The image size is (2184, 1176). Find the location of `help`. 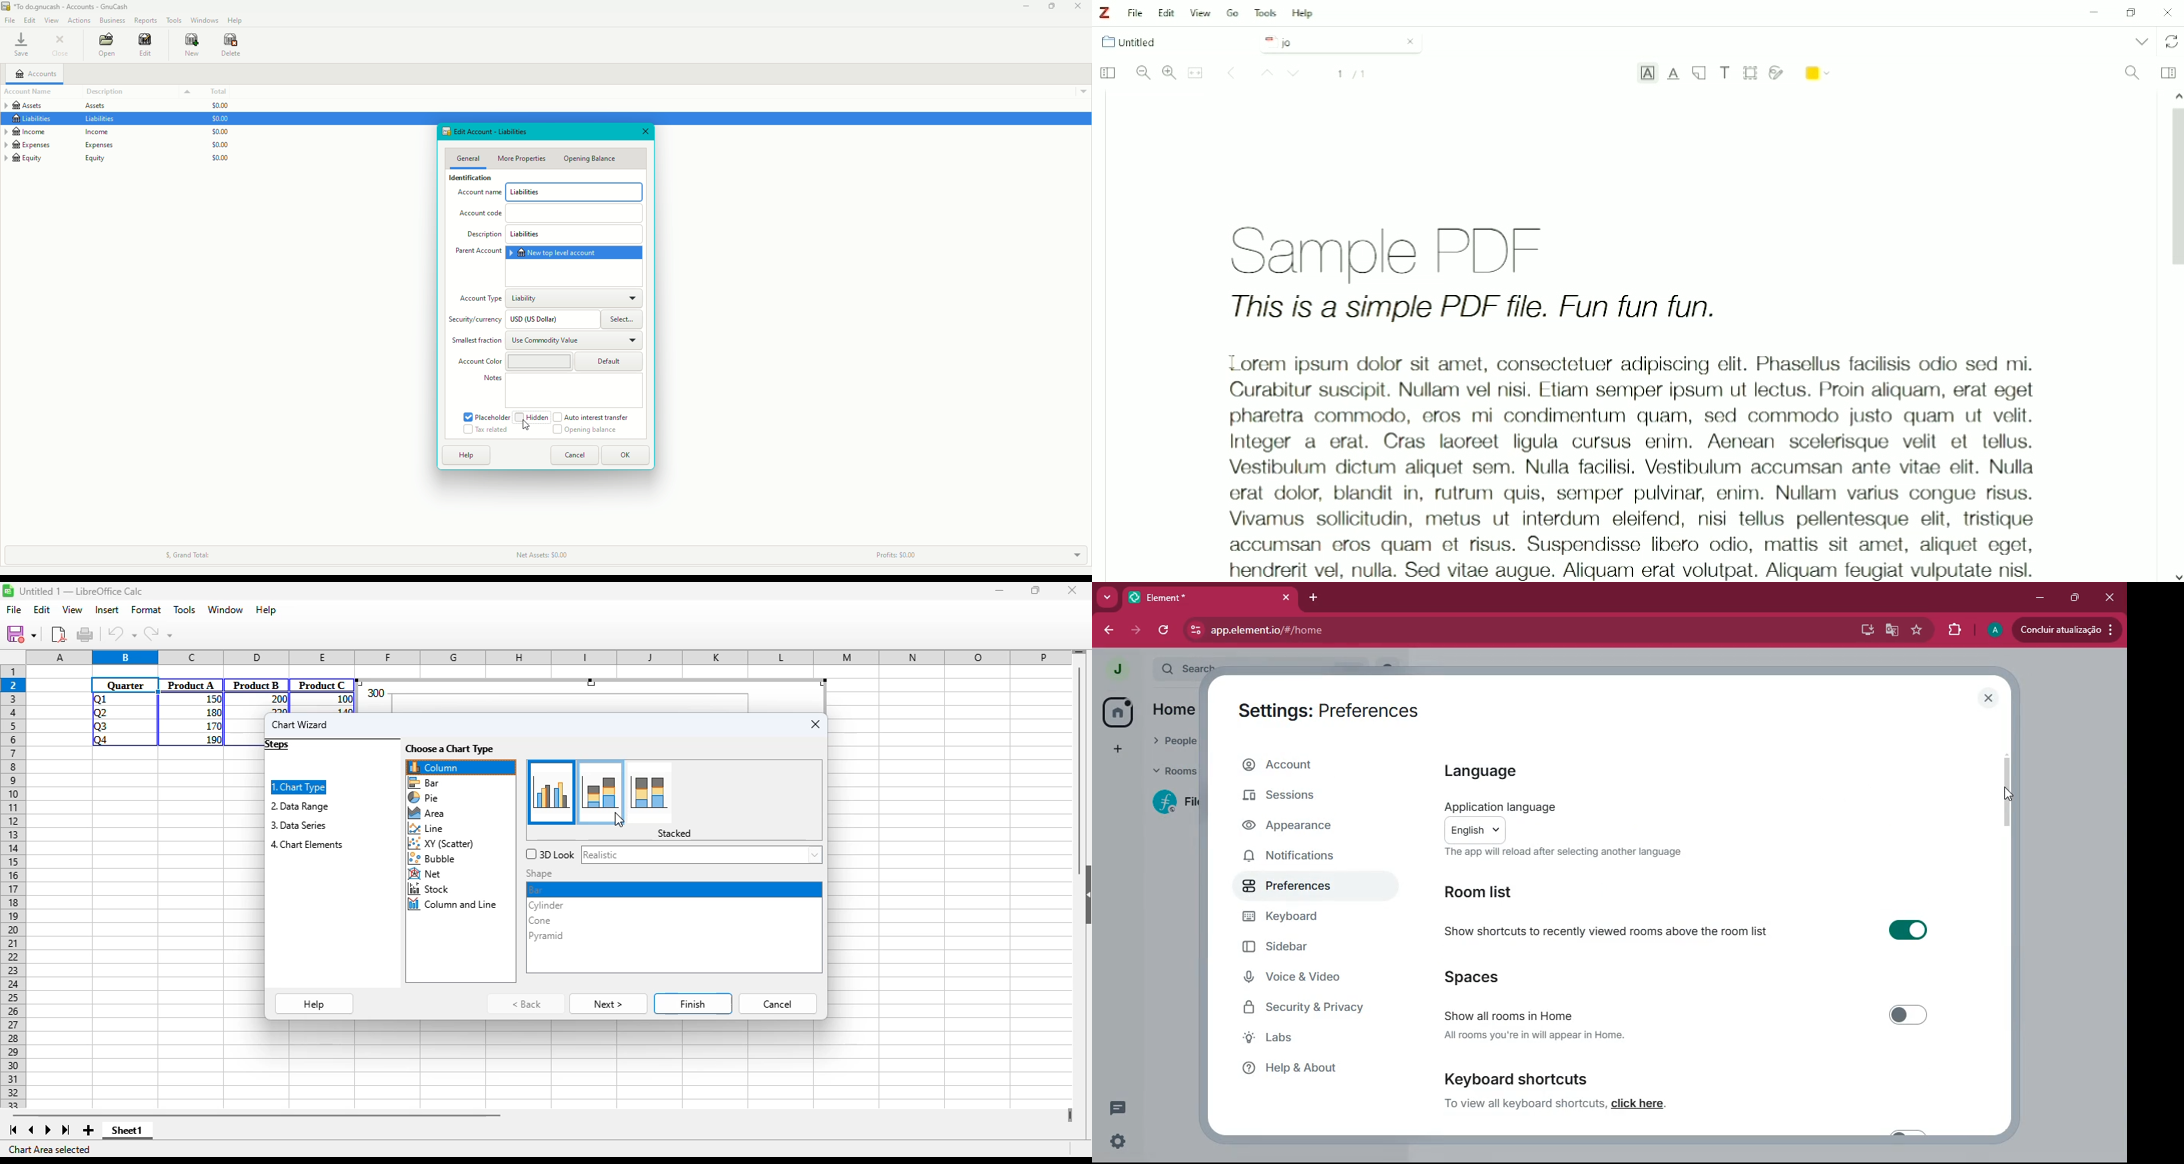

help is located at coordinates (315, 1005).